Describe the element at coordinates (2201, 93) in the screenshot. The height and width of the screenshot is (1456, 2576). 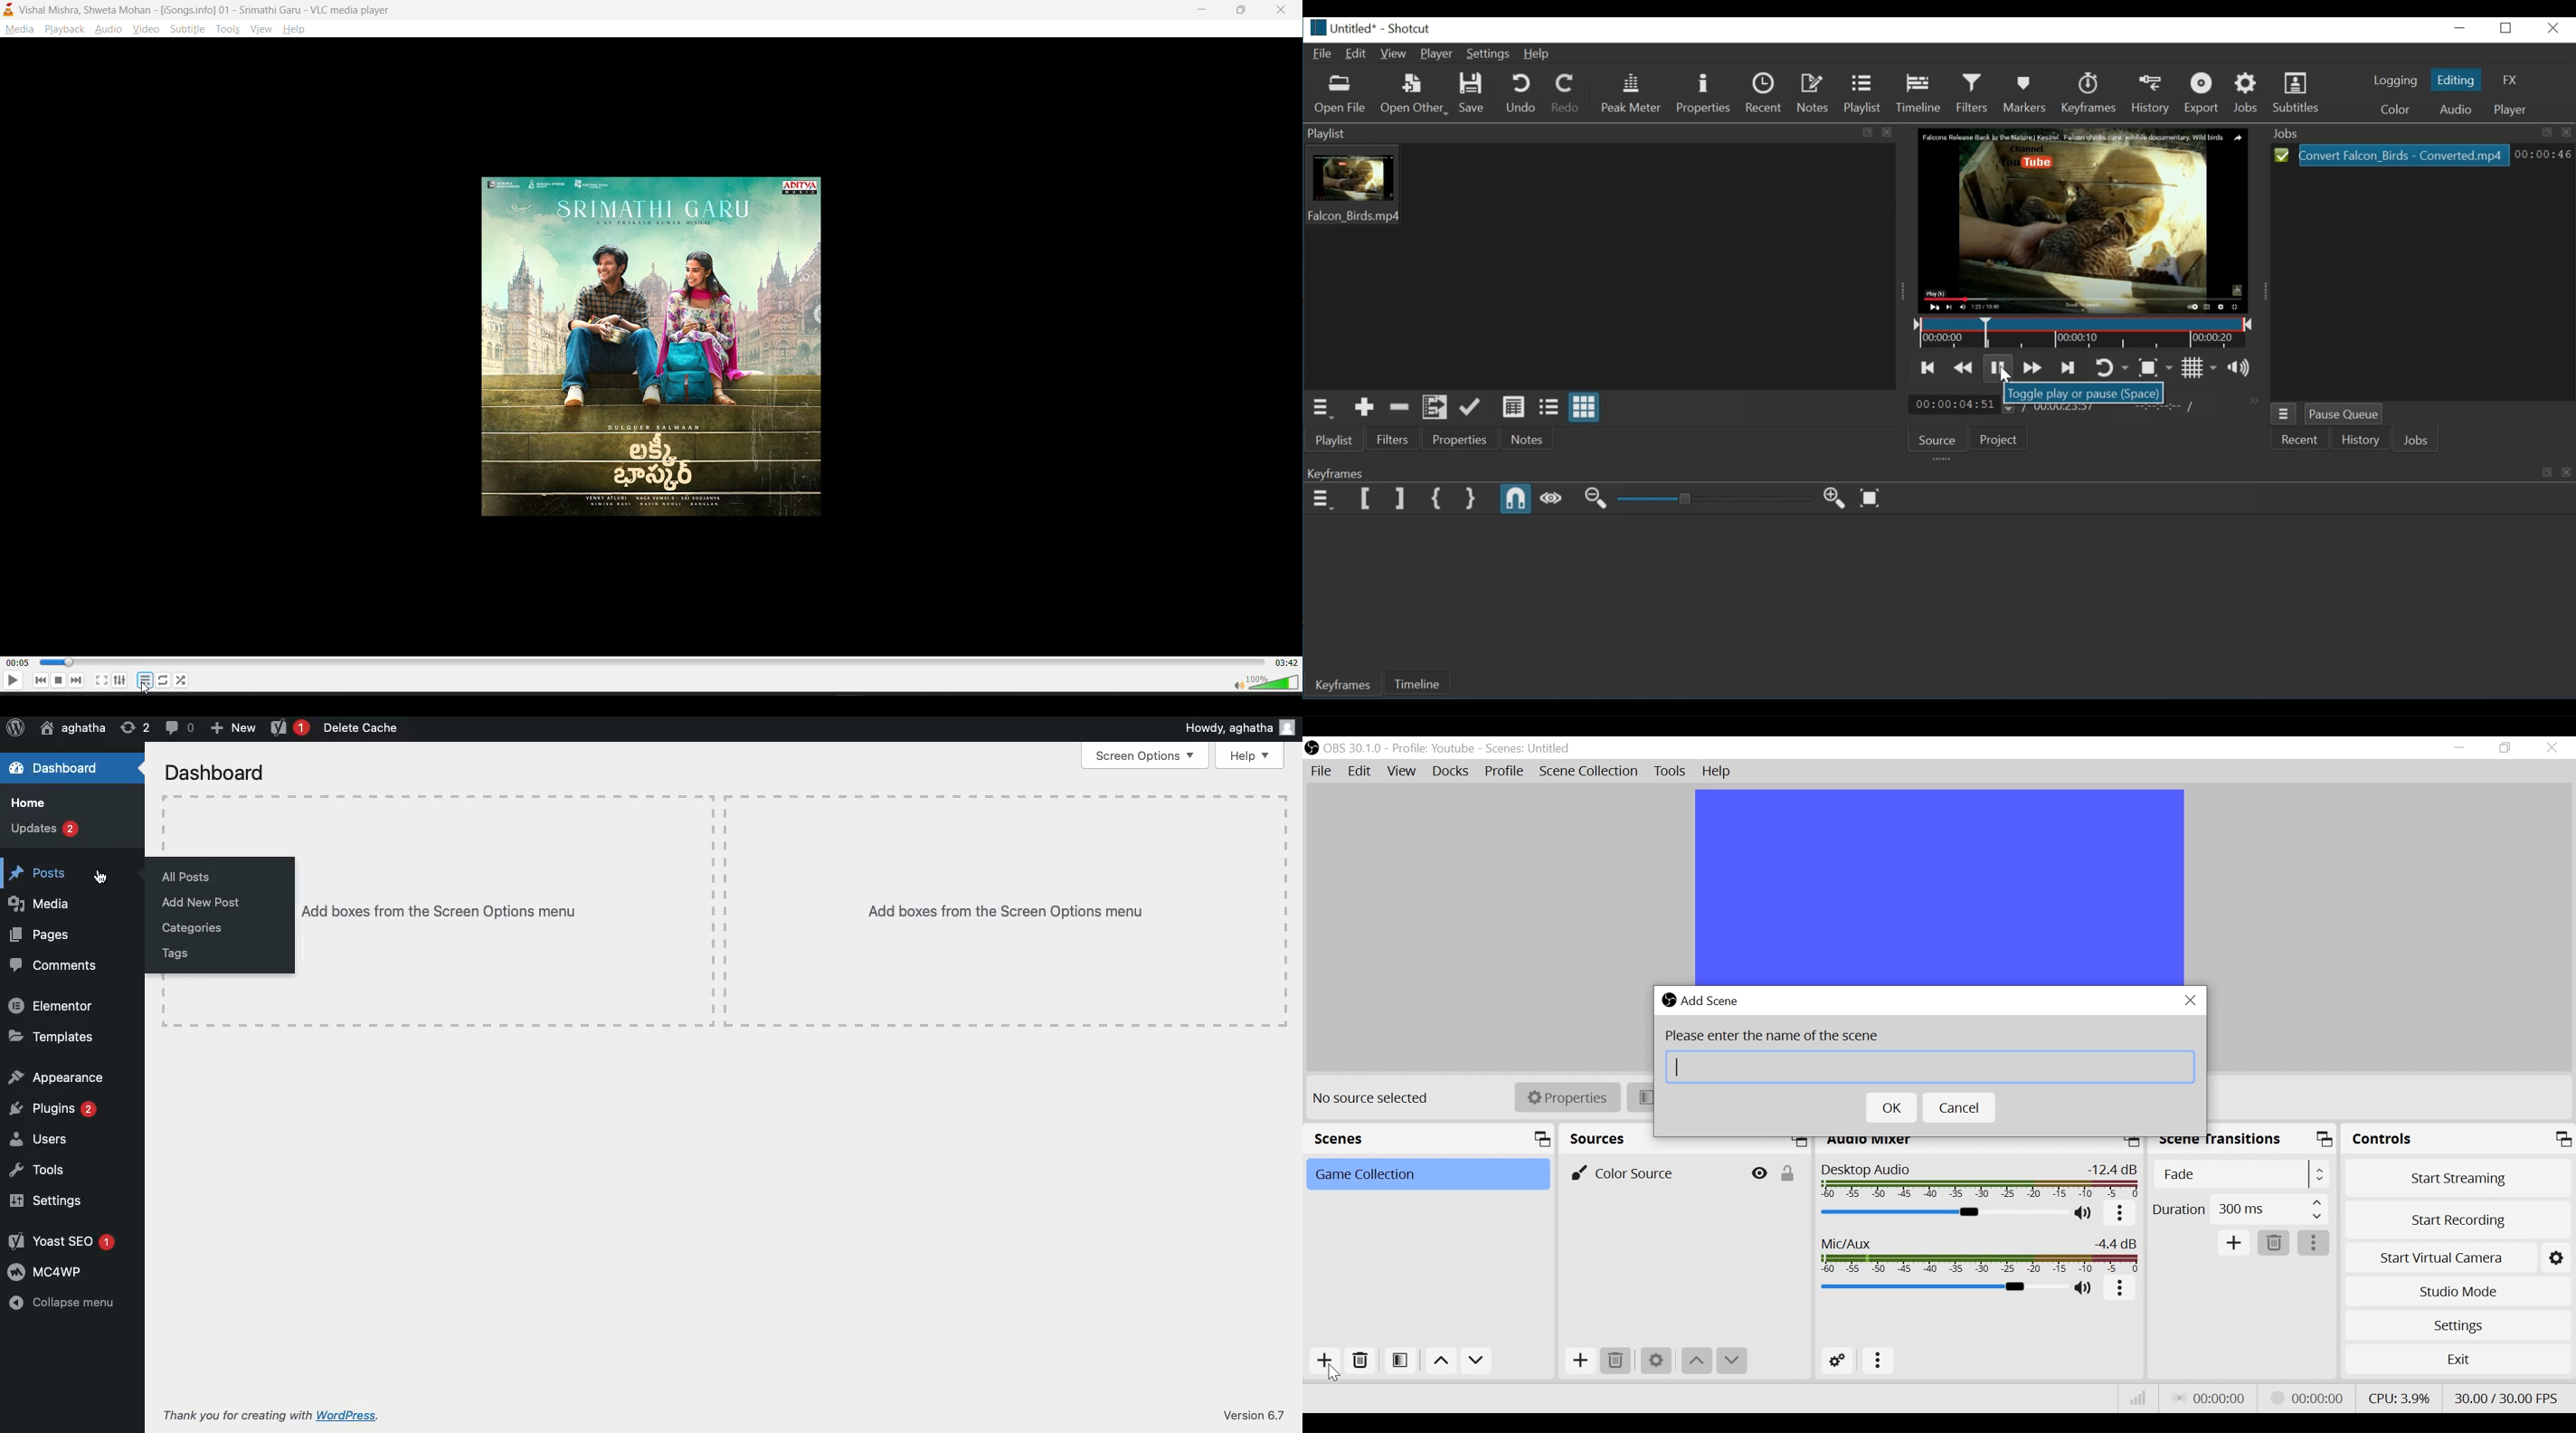
I see `Export` at that location.